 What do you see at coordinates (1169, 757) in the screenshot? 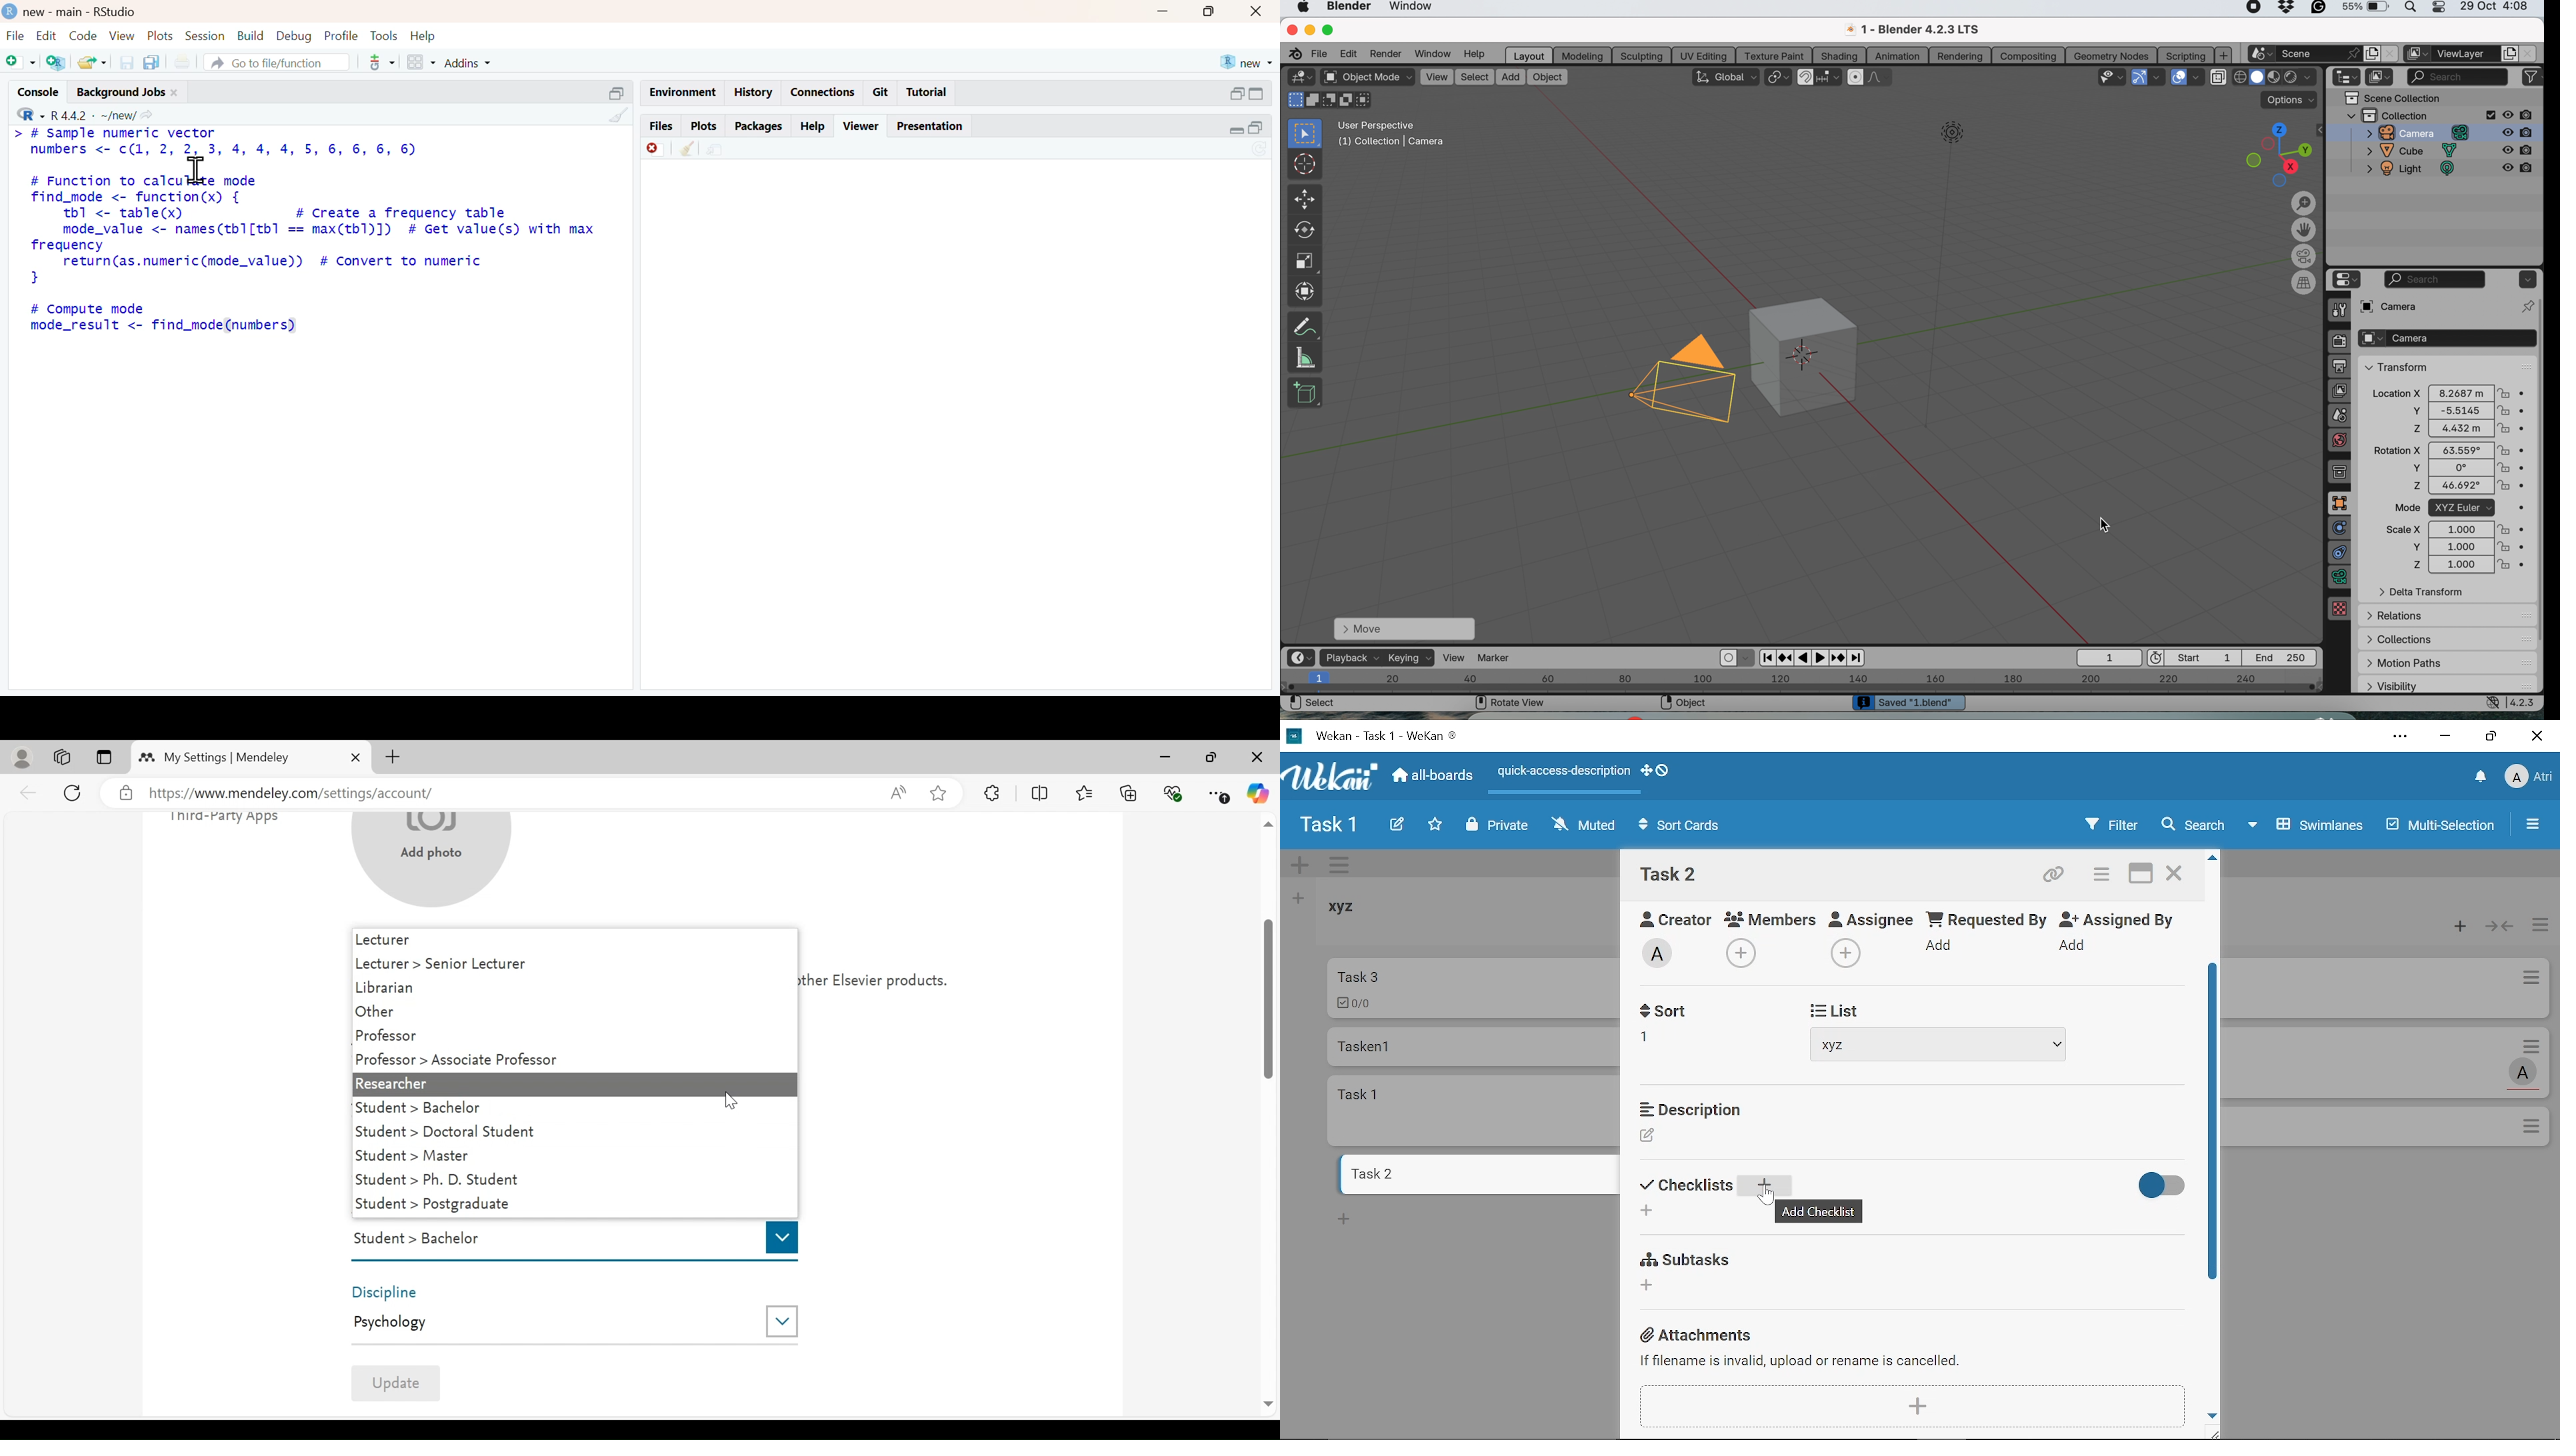
I see `minimize` at bounding box center [1169, 757].